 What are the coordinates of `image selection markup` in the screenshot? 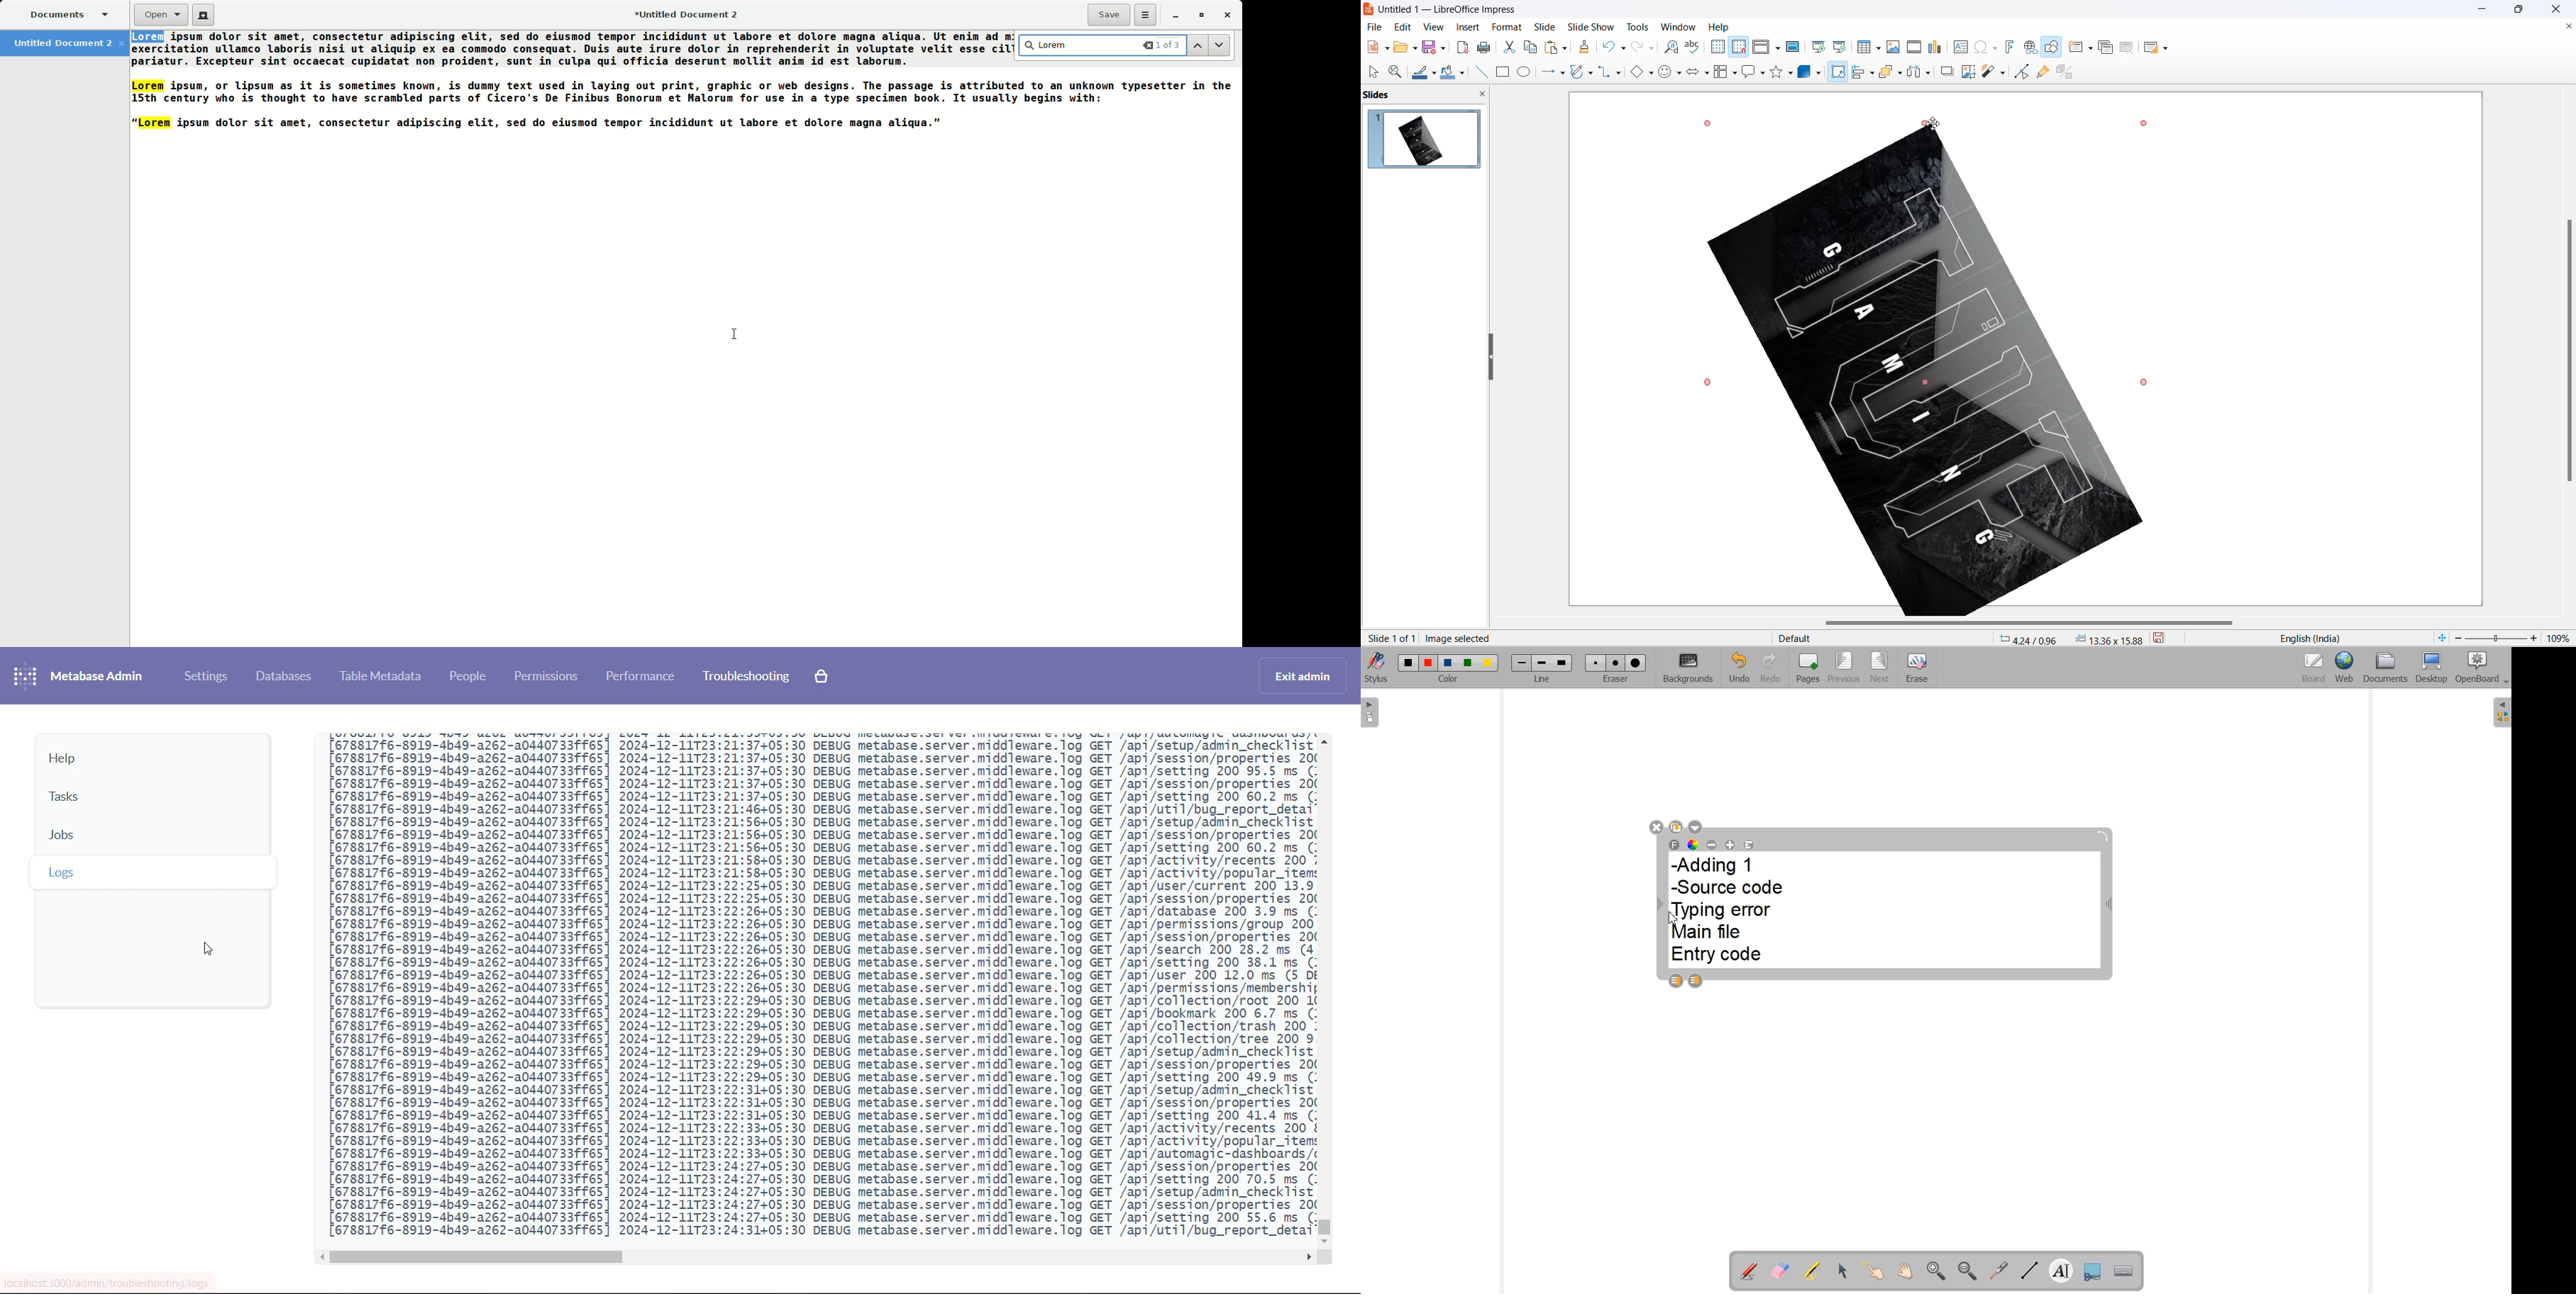 It's located at (1707, 123).